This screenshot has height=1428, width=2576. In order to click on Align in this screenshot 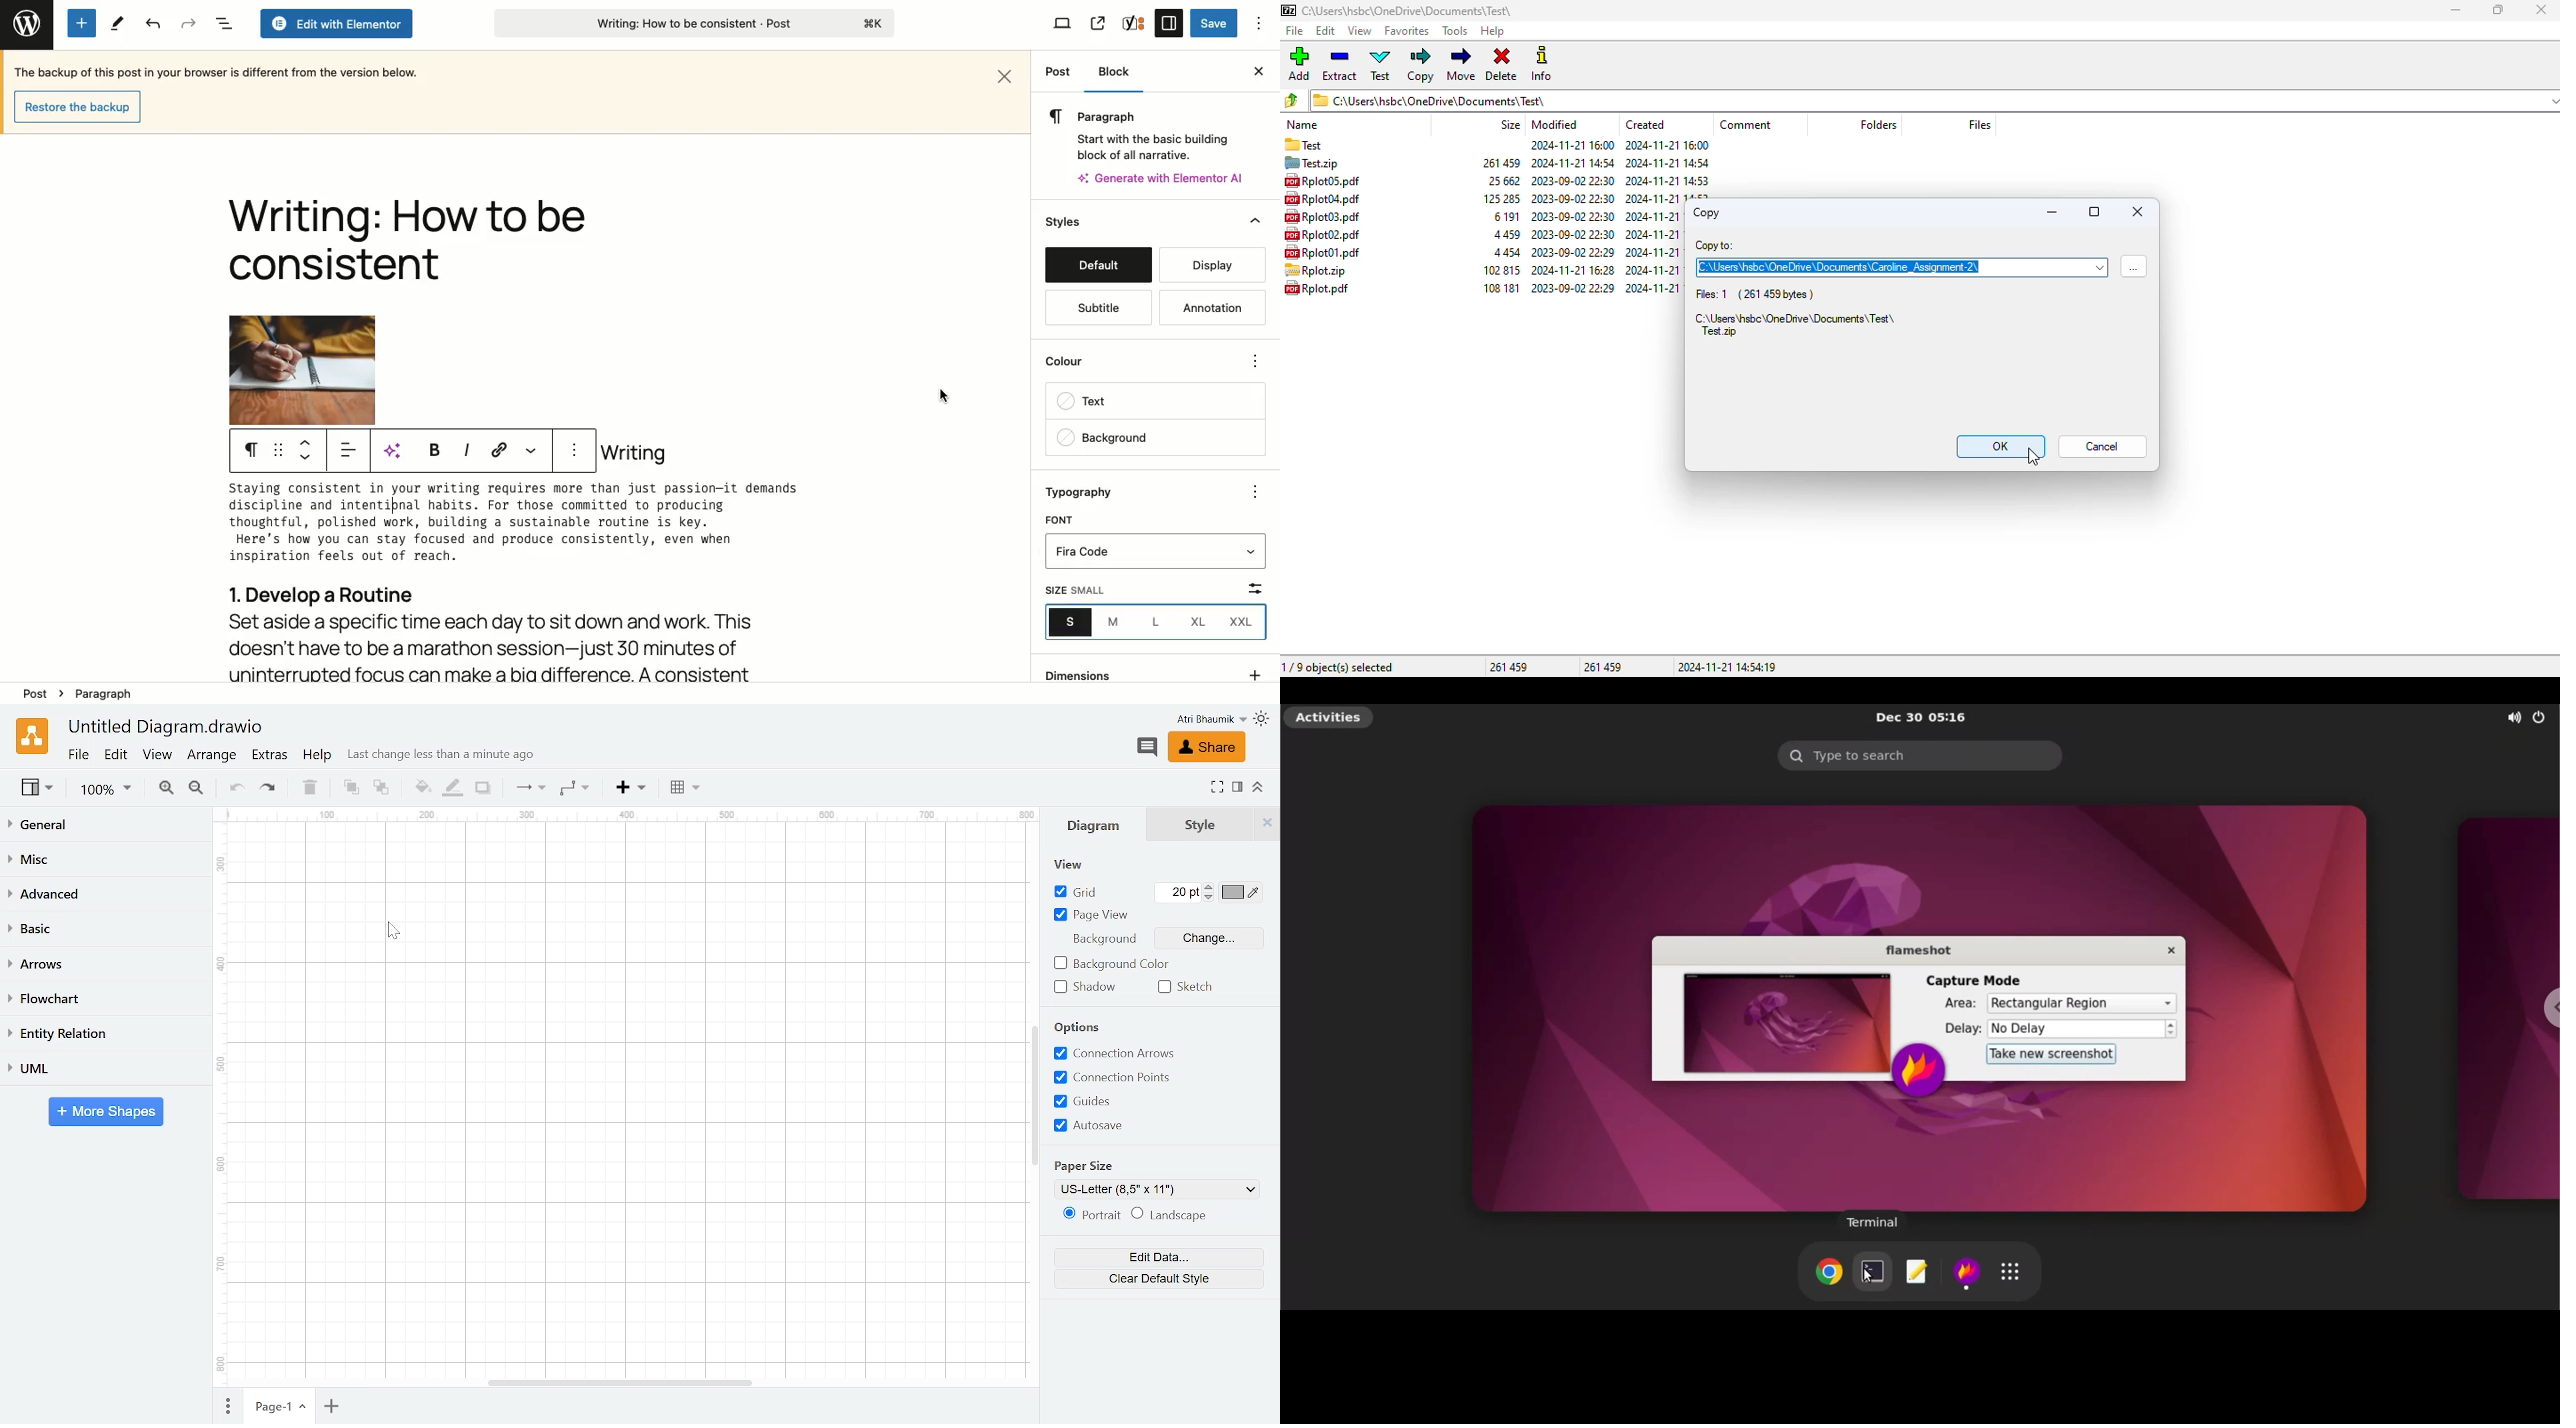, I will do `click(351, 453)`.